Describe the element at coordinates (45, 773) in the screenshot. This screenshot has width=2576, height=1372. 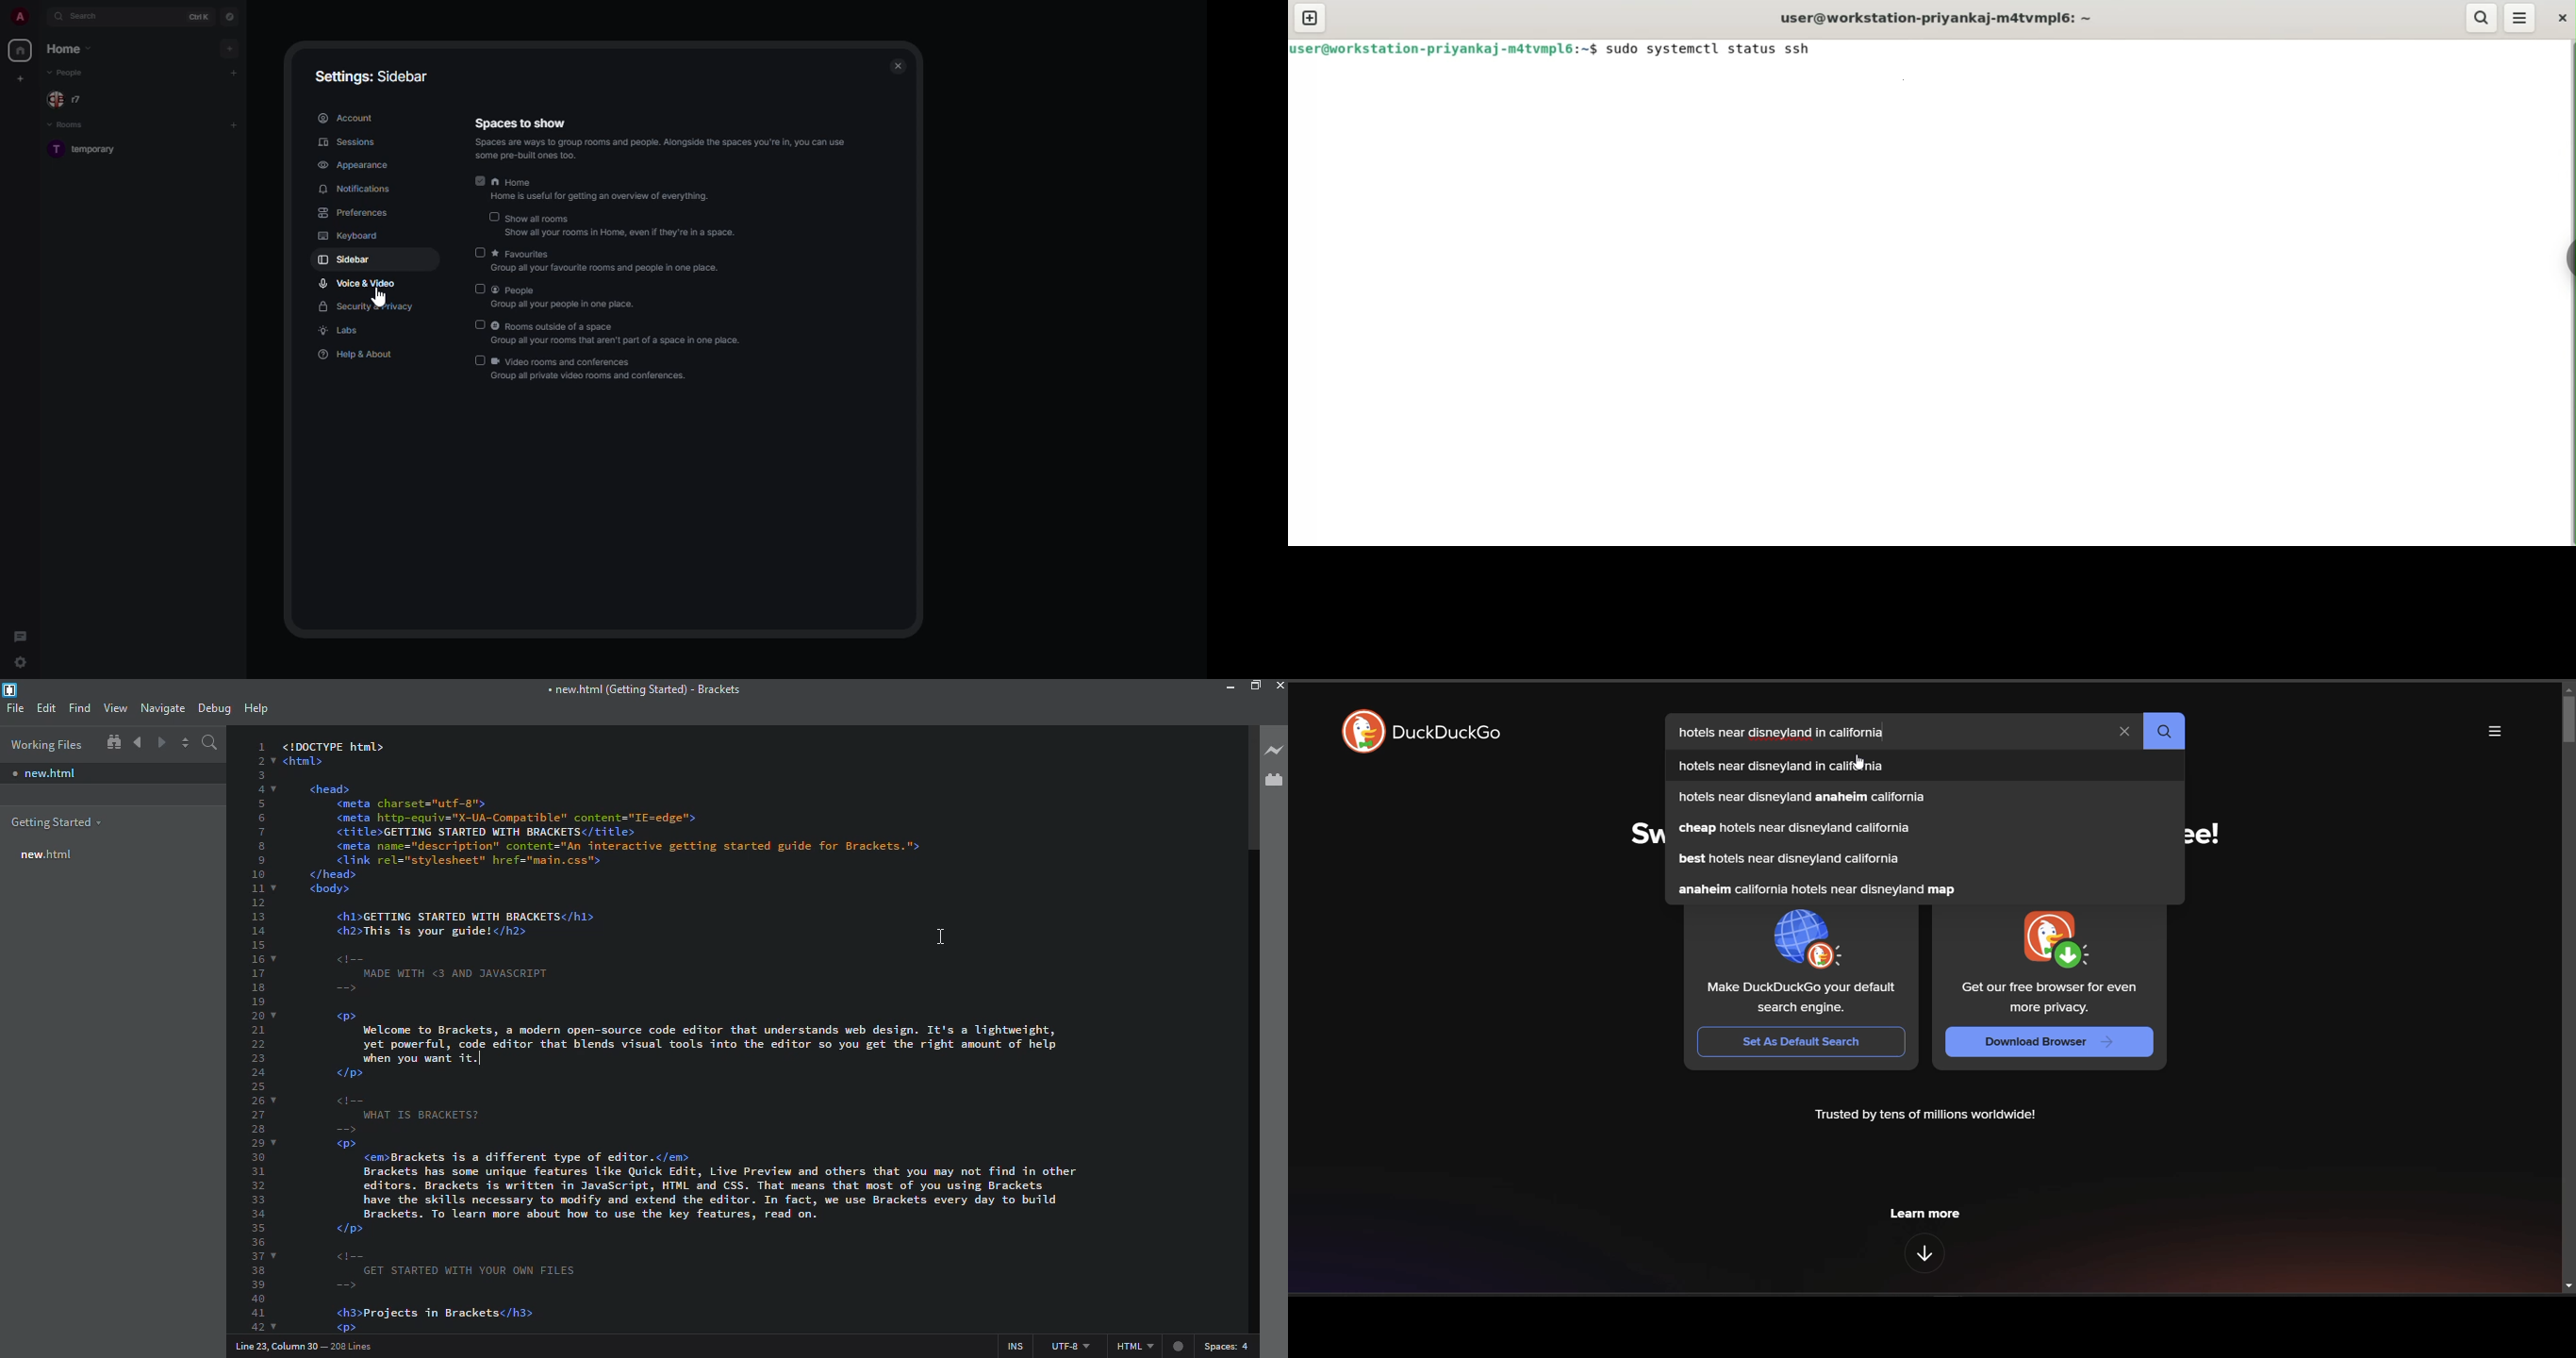
I see `new` at that location.